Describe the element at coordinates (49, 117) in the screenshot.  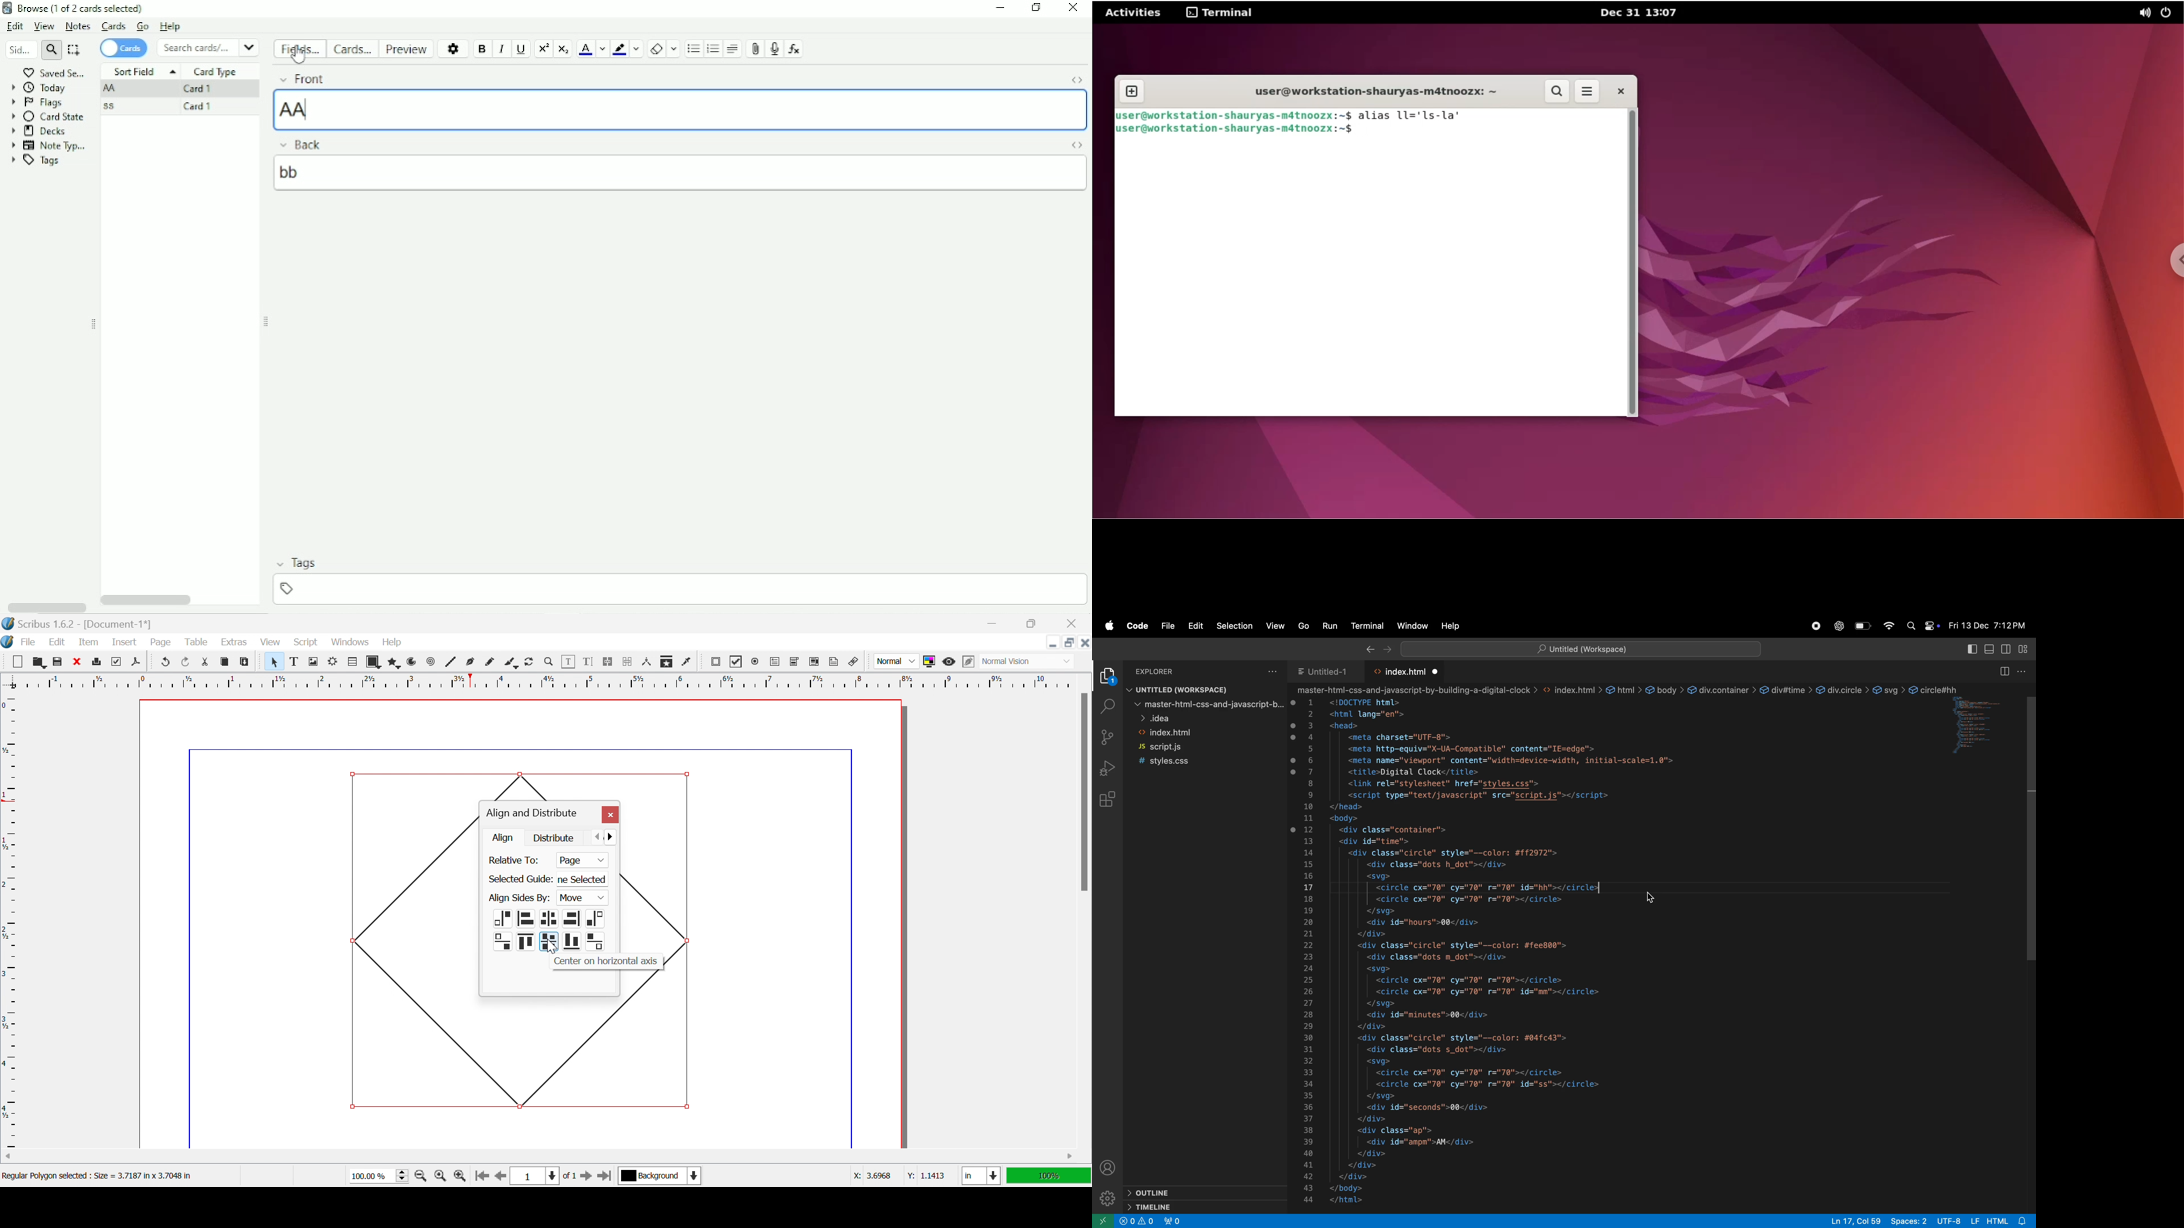
I see `Card State` at that location.